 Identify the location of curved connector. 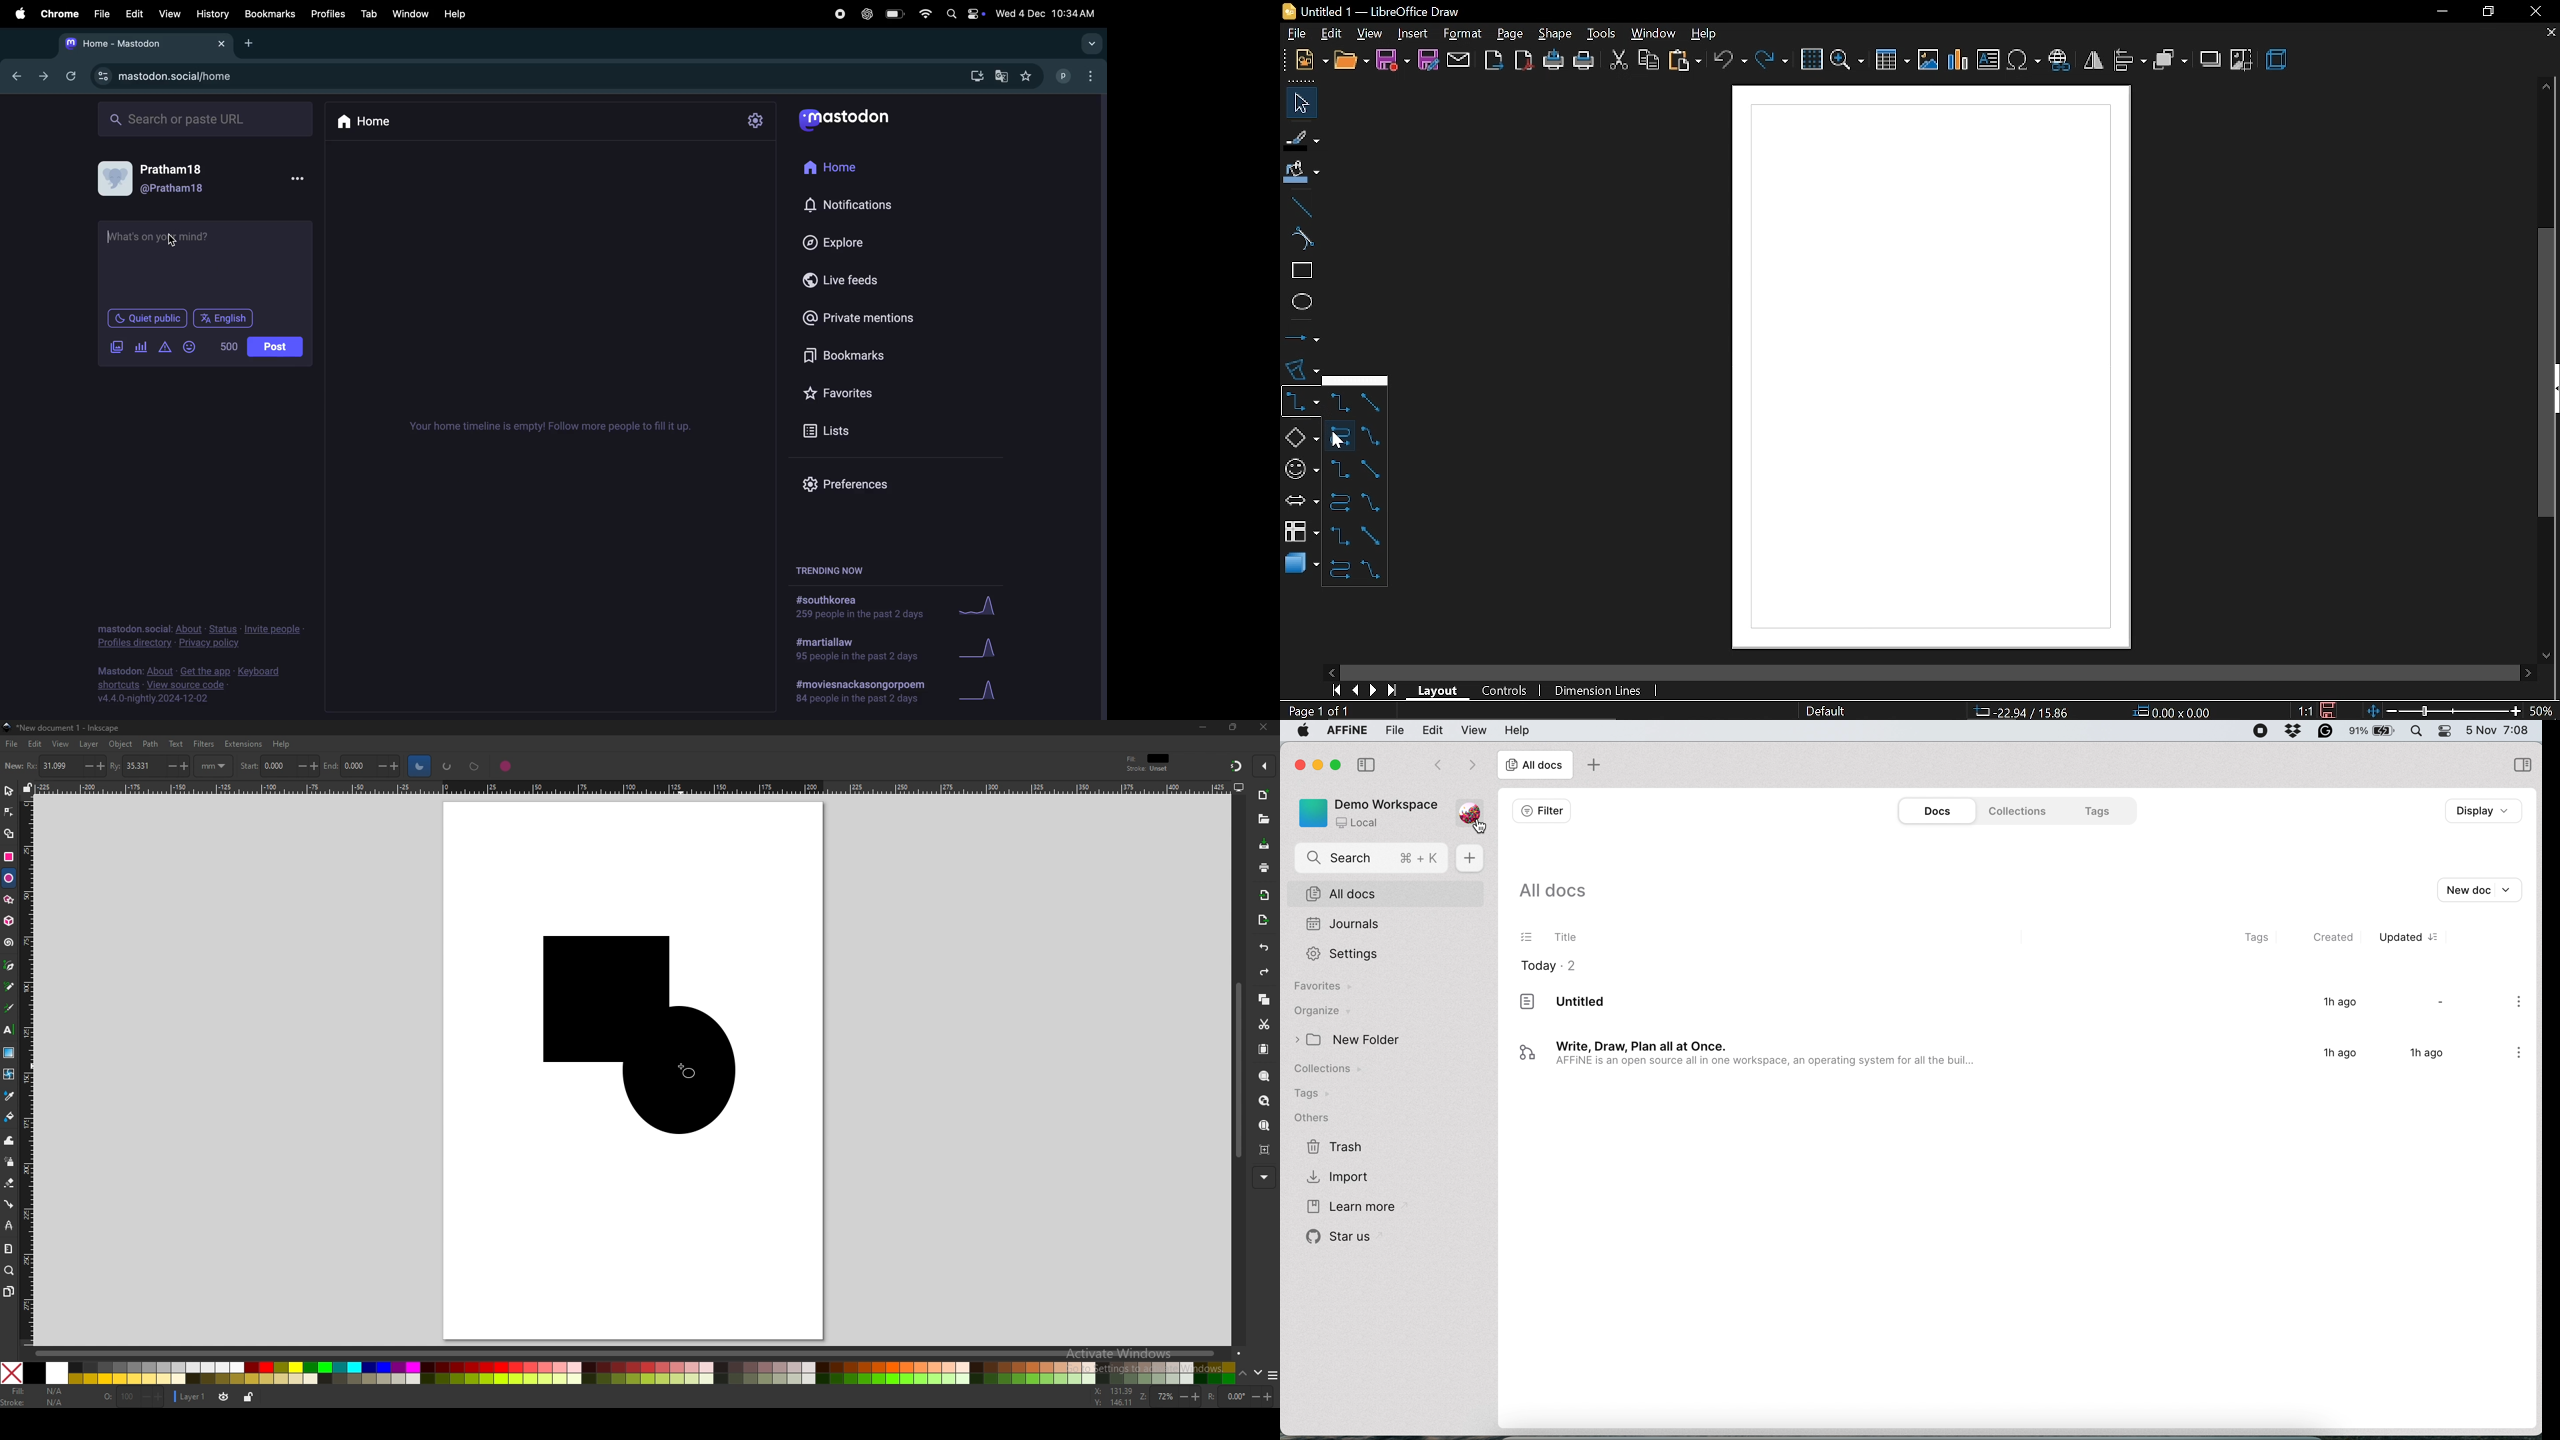
(1338, 436).